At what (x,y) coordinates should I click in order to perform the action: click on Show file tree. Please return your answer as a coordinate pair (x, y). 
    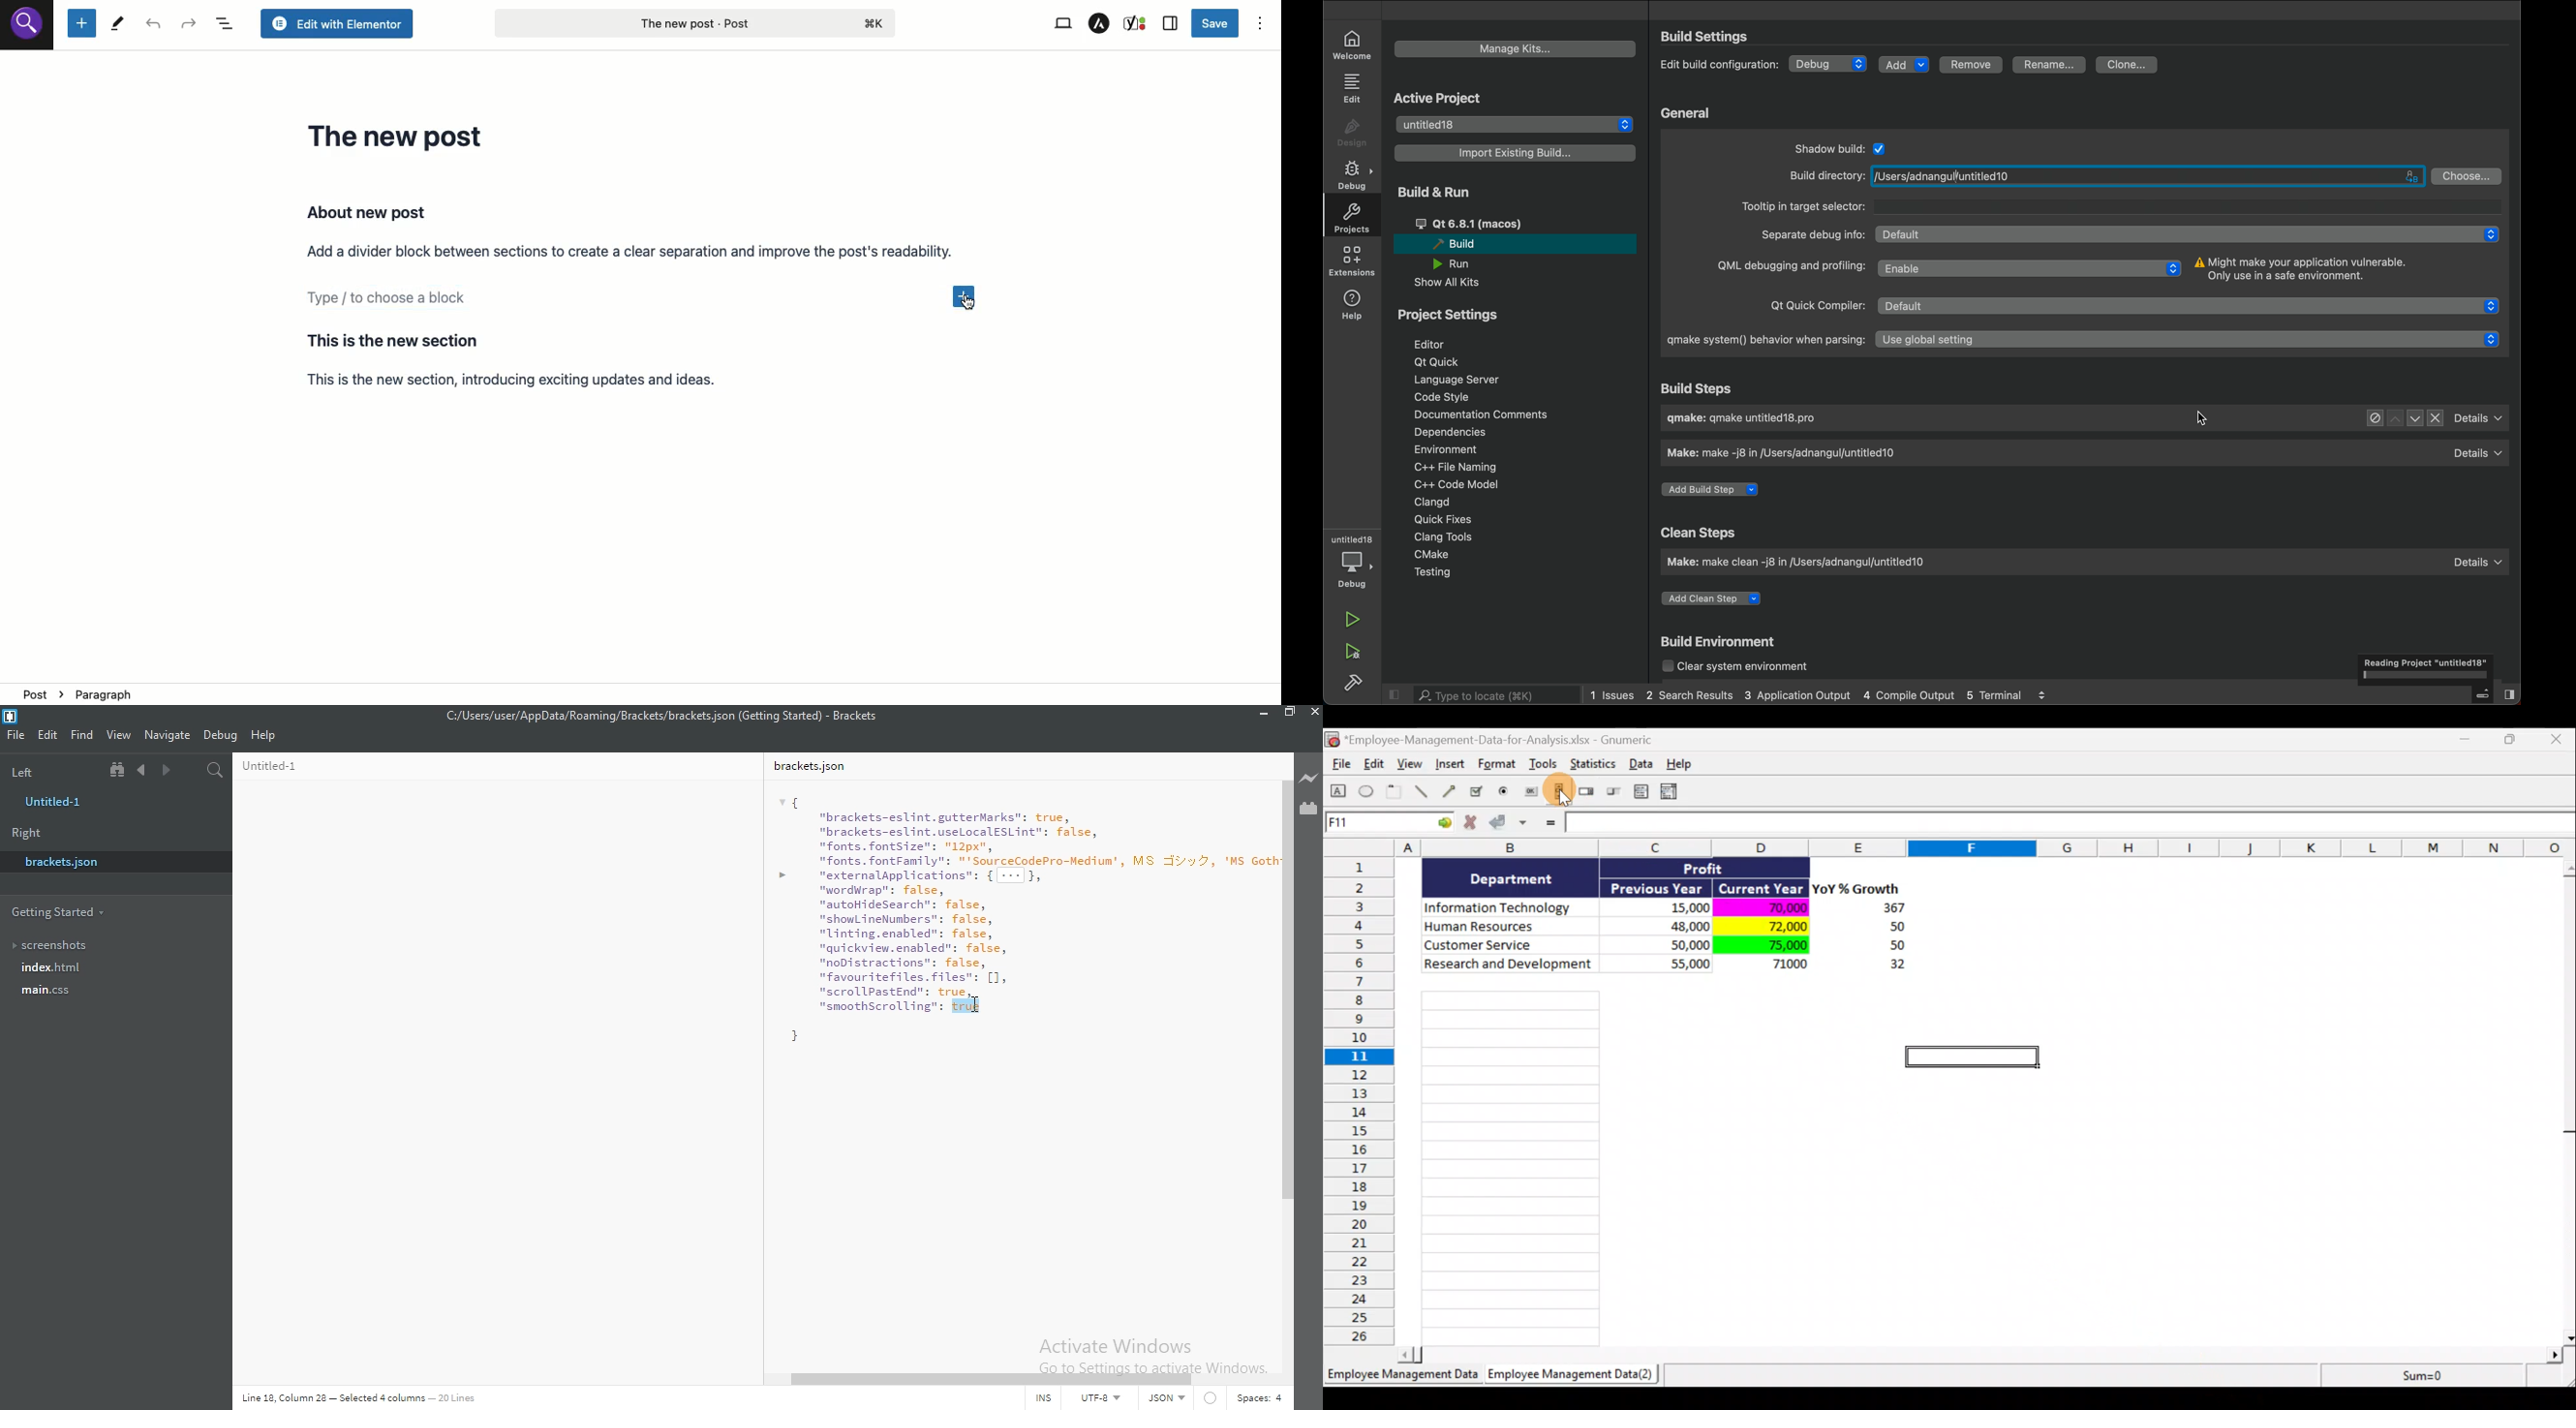
    Looking at the image, I should click on (119, 770).